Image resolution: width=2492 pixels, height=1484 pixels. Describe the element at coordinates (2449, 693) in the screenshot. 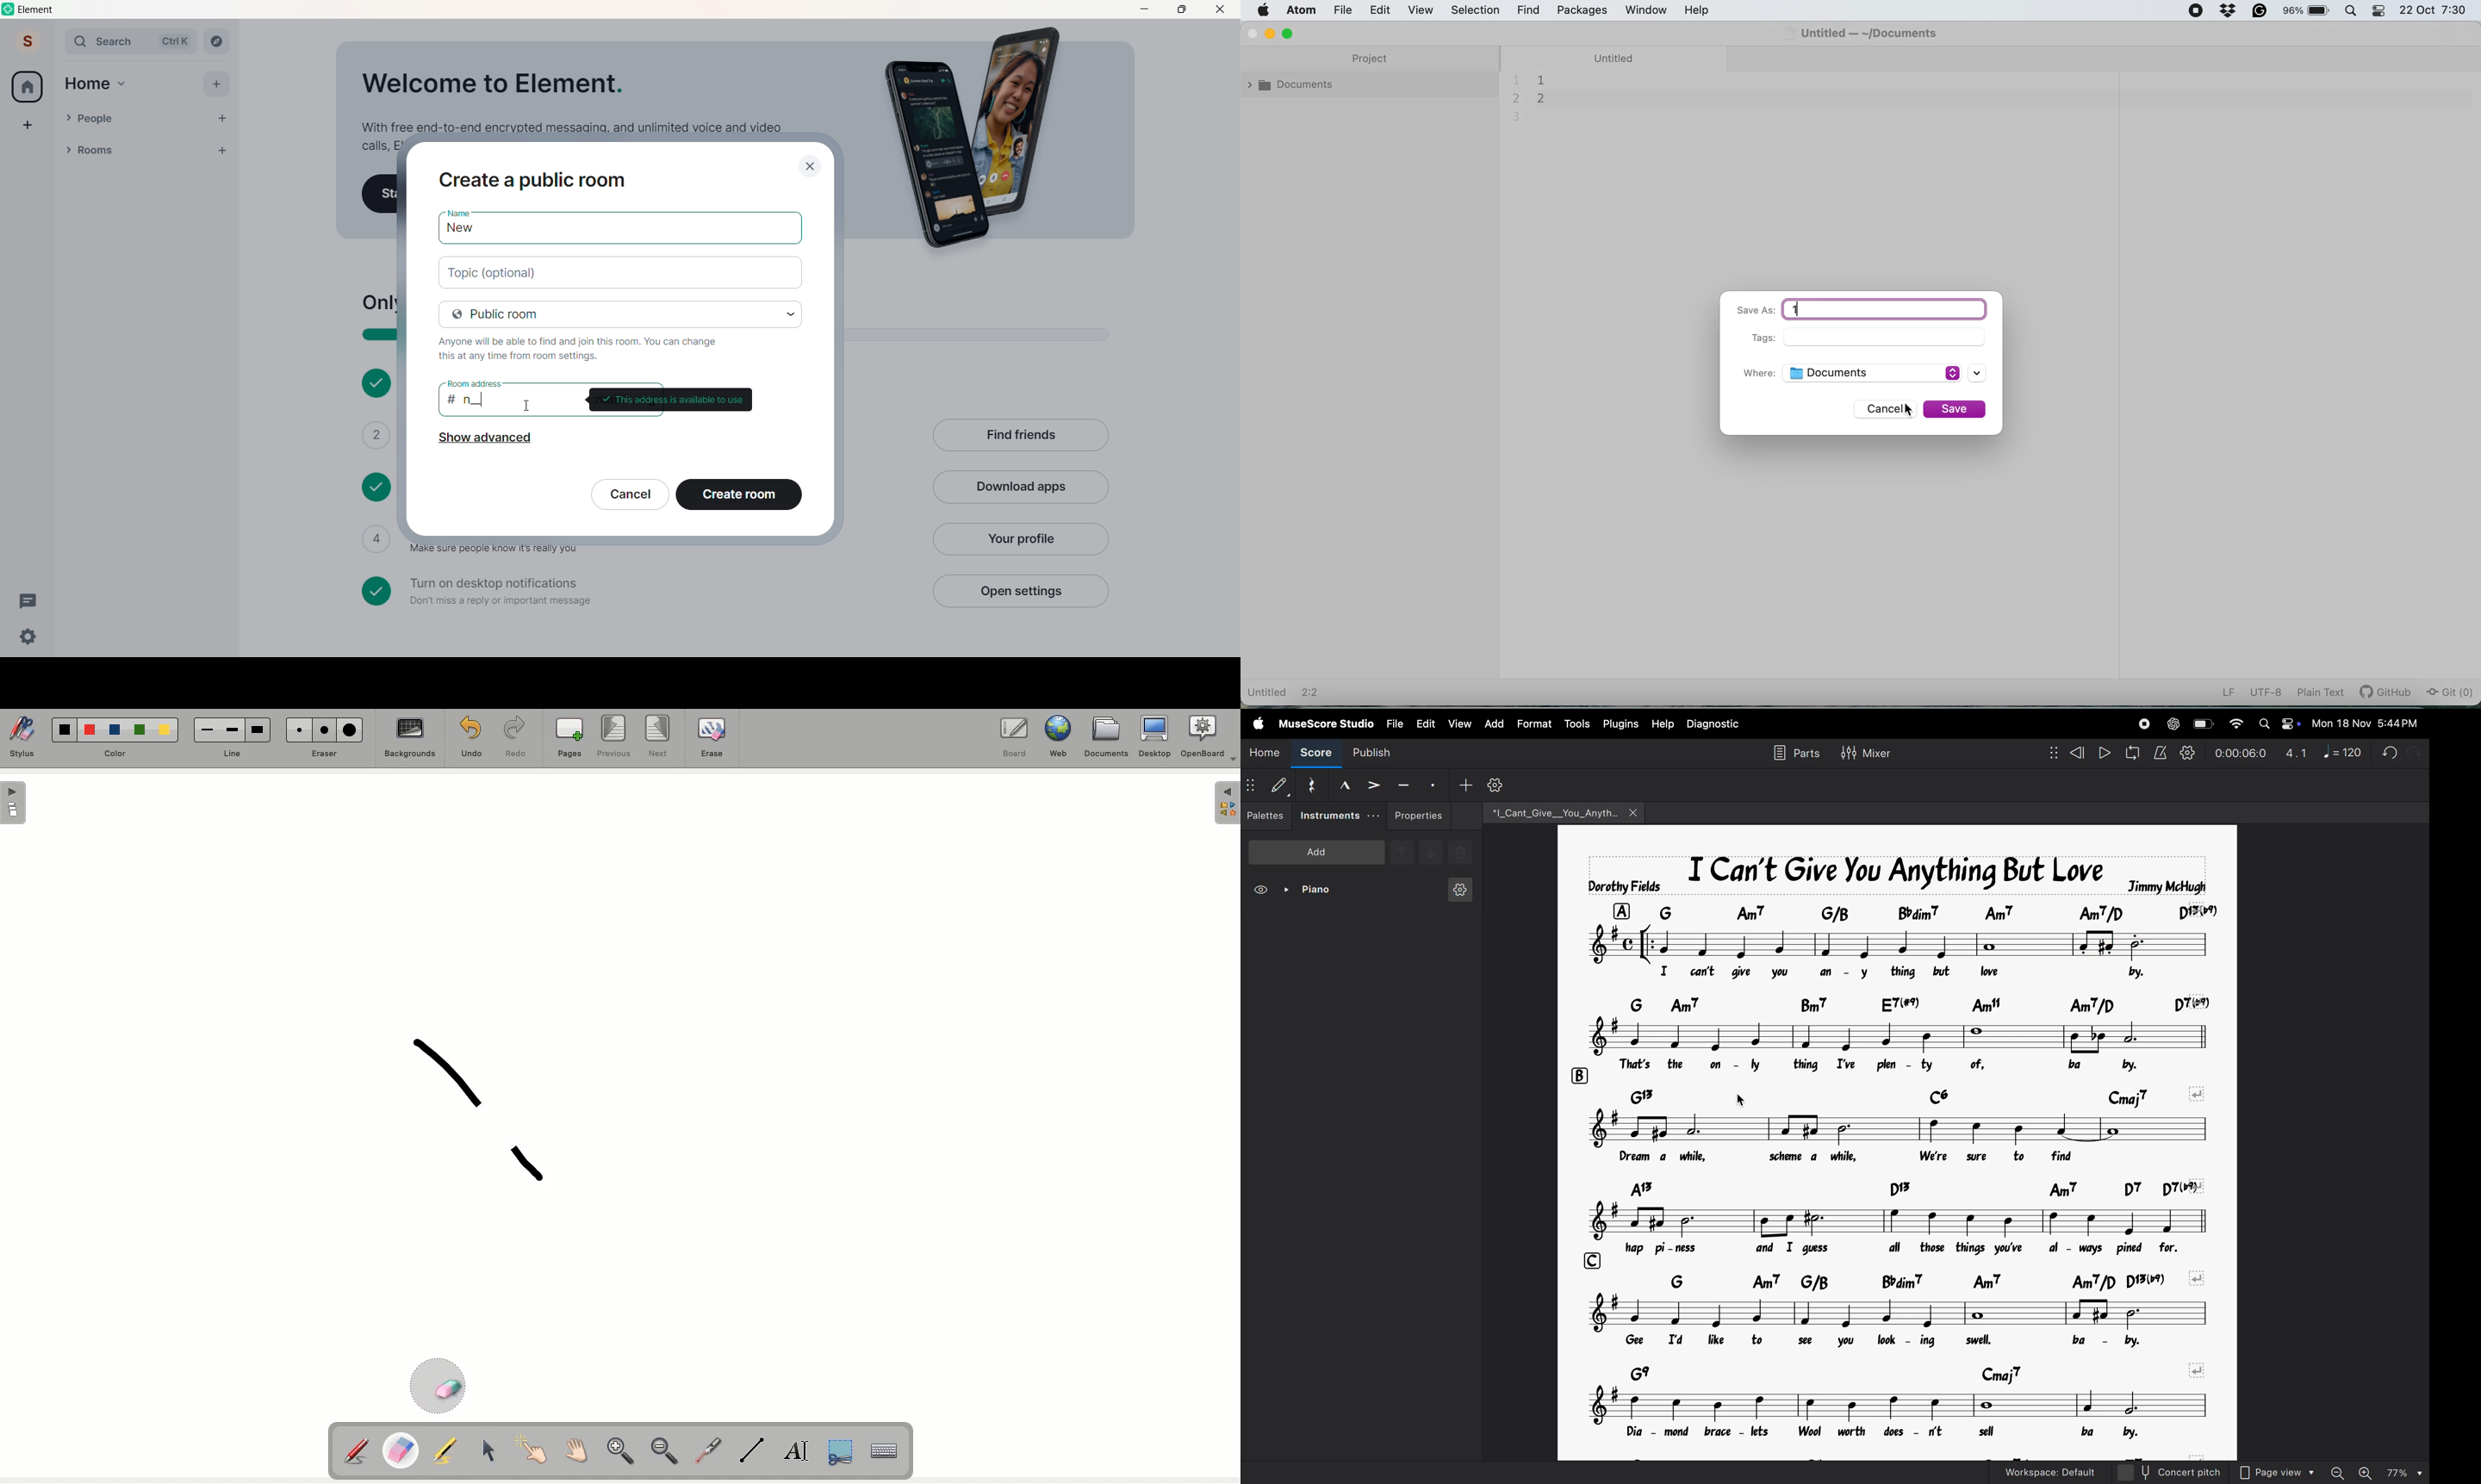

I see `git (0)` at that location.